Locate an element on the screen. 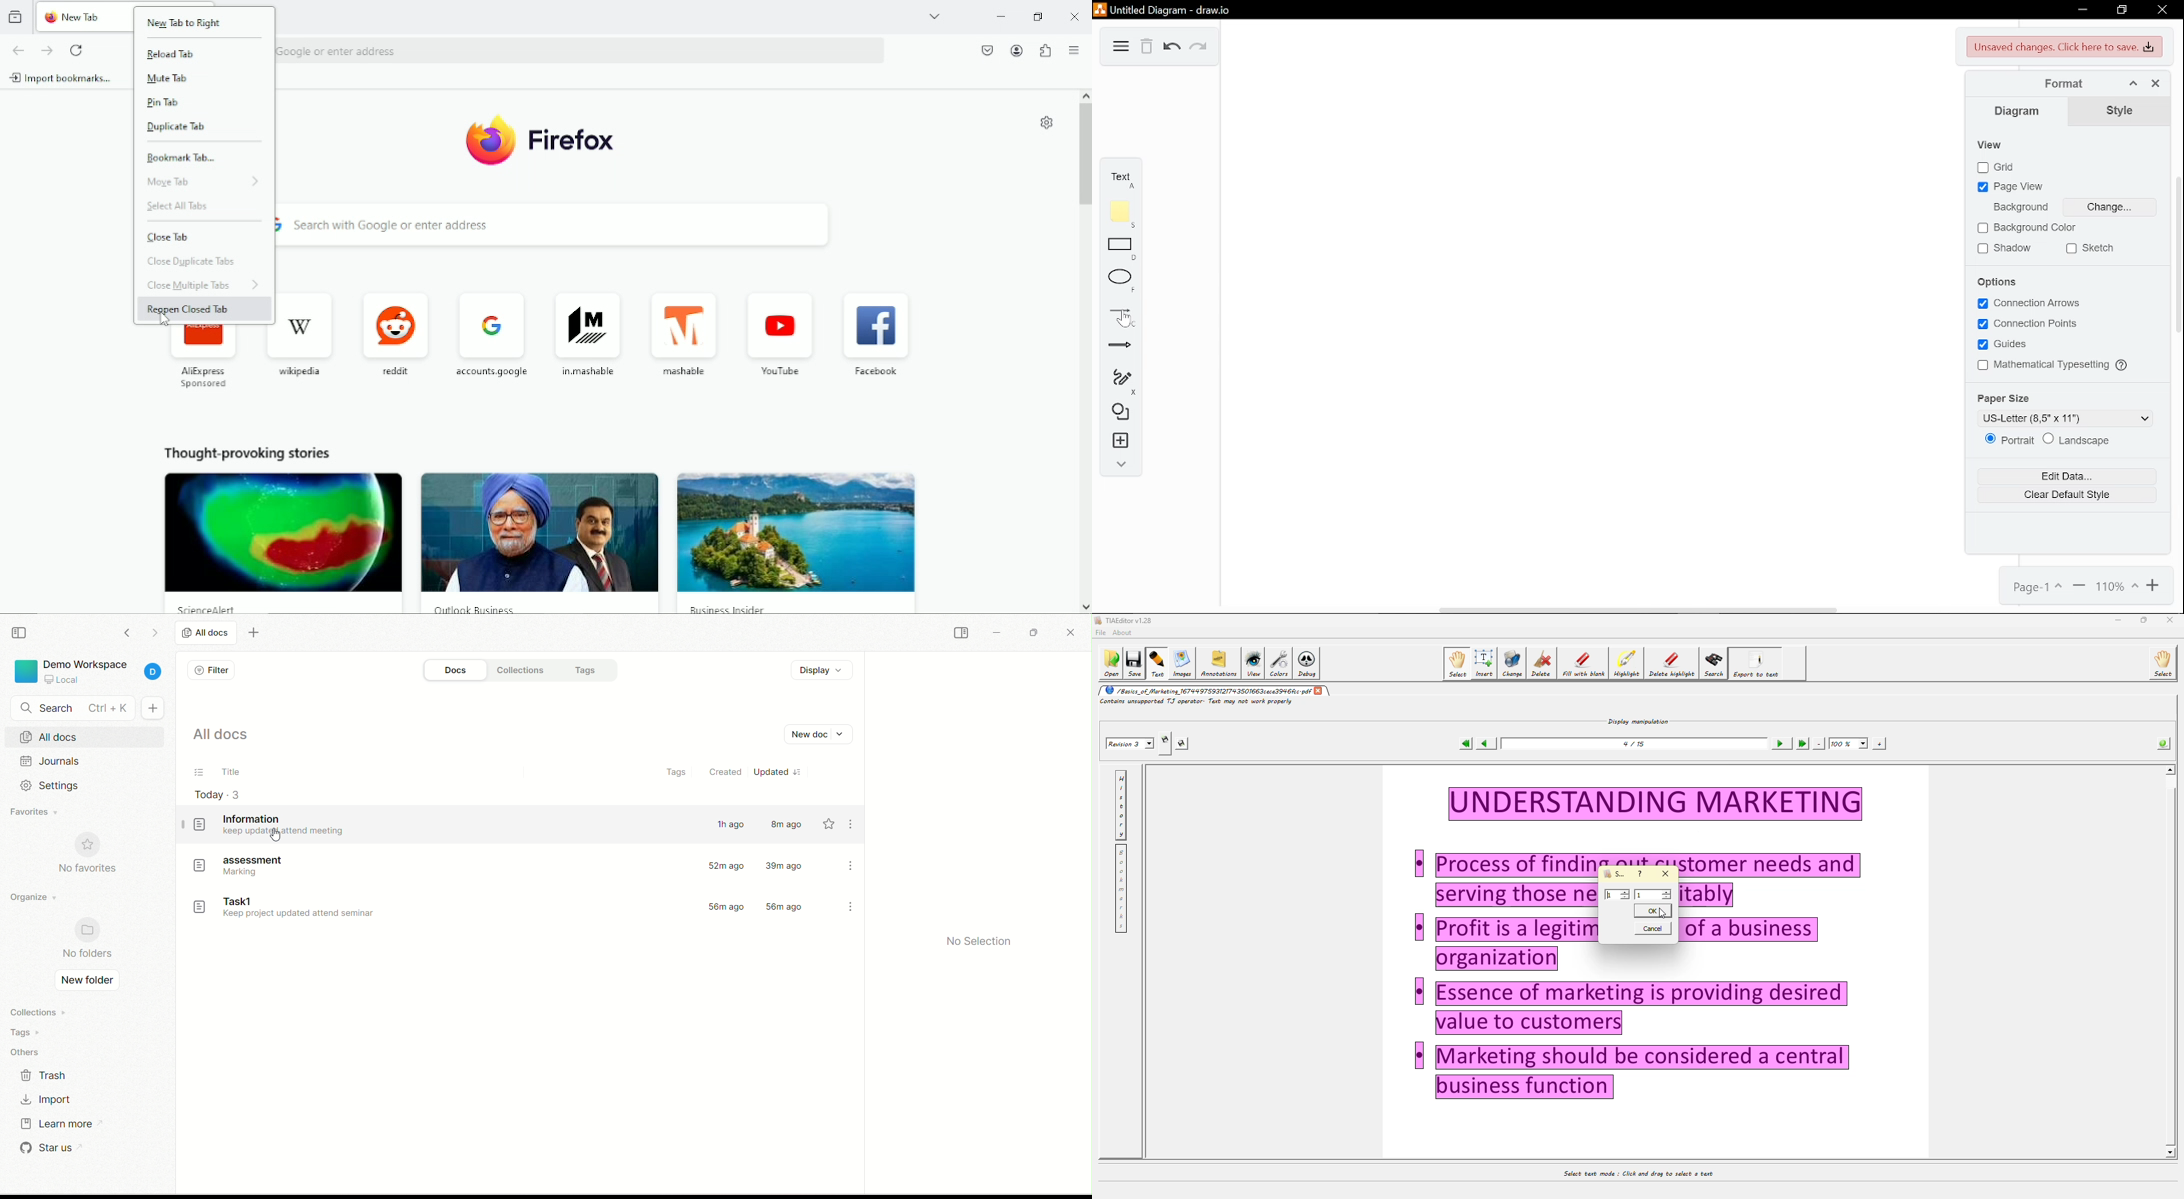  account is located at coordinates (1018, 49).